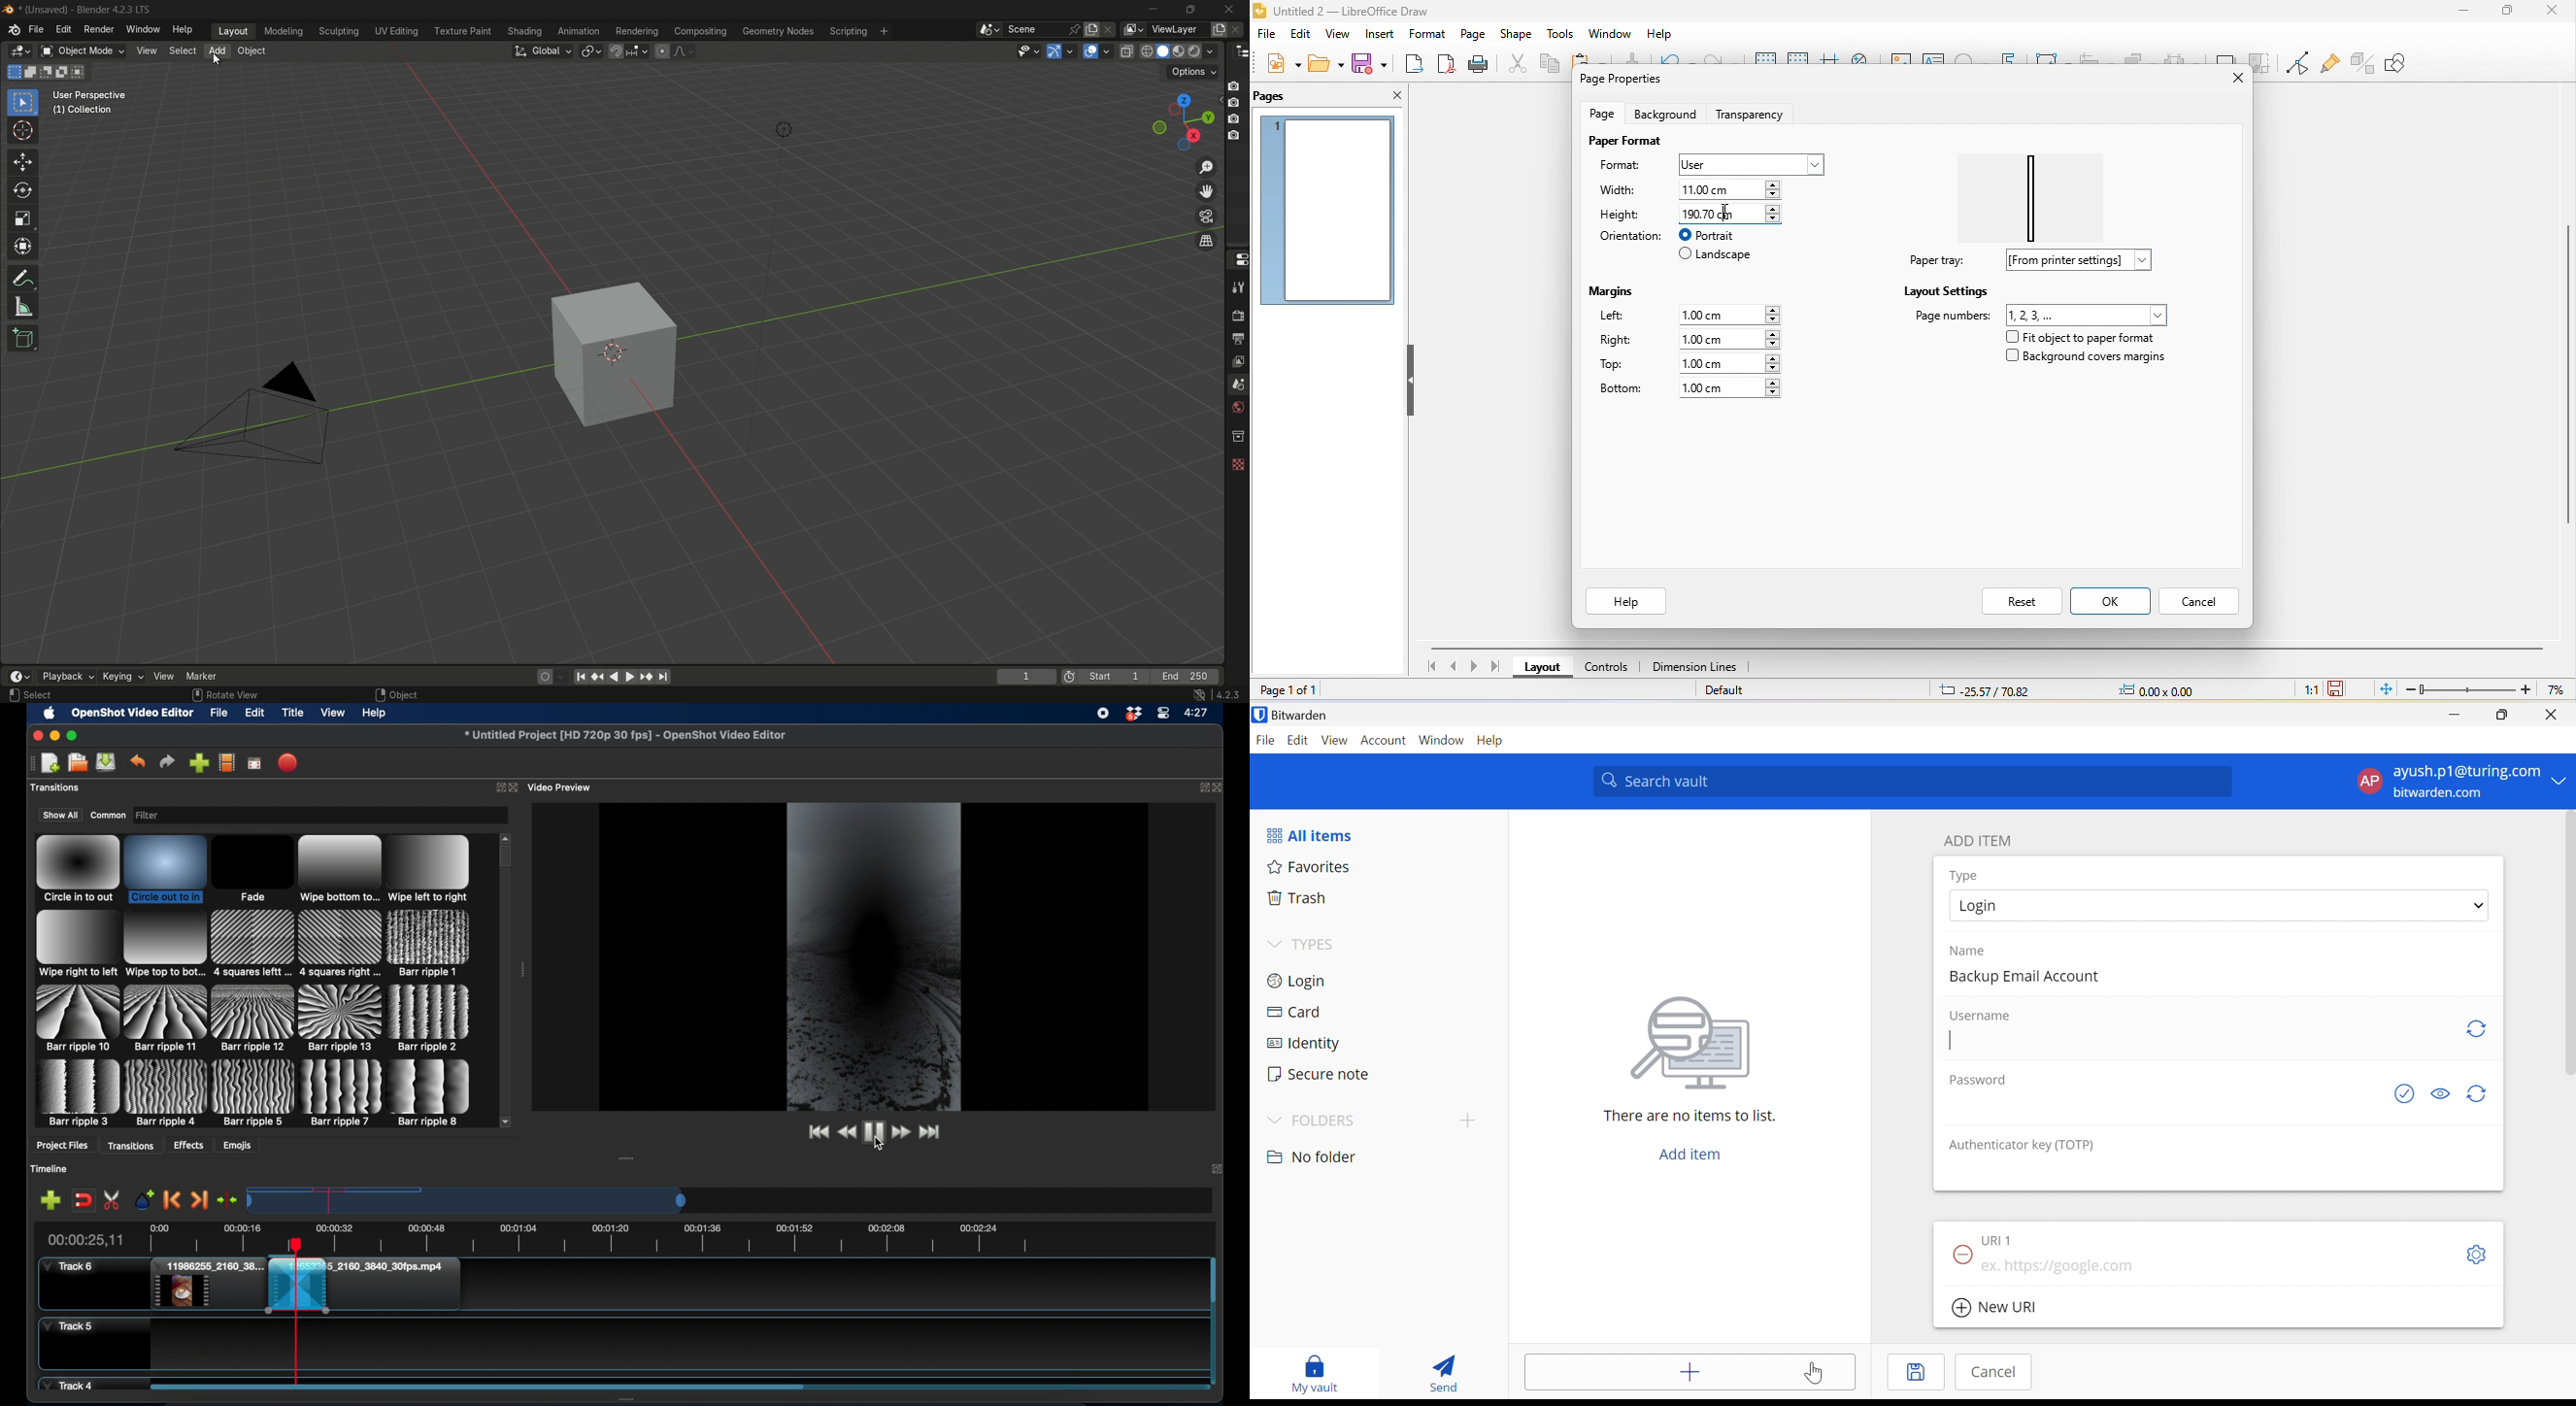 This screenshot has width=2576, height=1428. What do you see at coordinates (2227, 79) in the screenshot?
I see `close` at bounding box center [2227, 79].